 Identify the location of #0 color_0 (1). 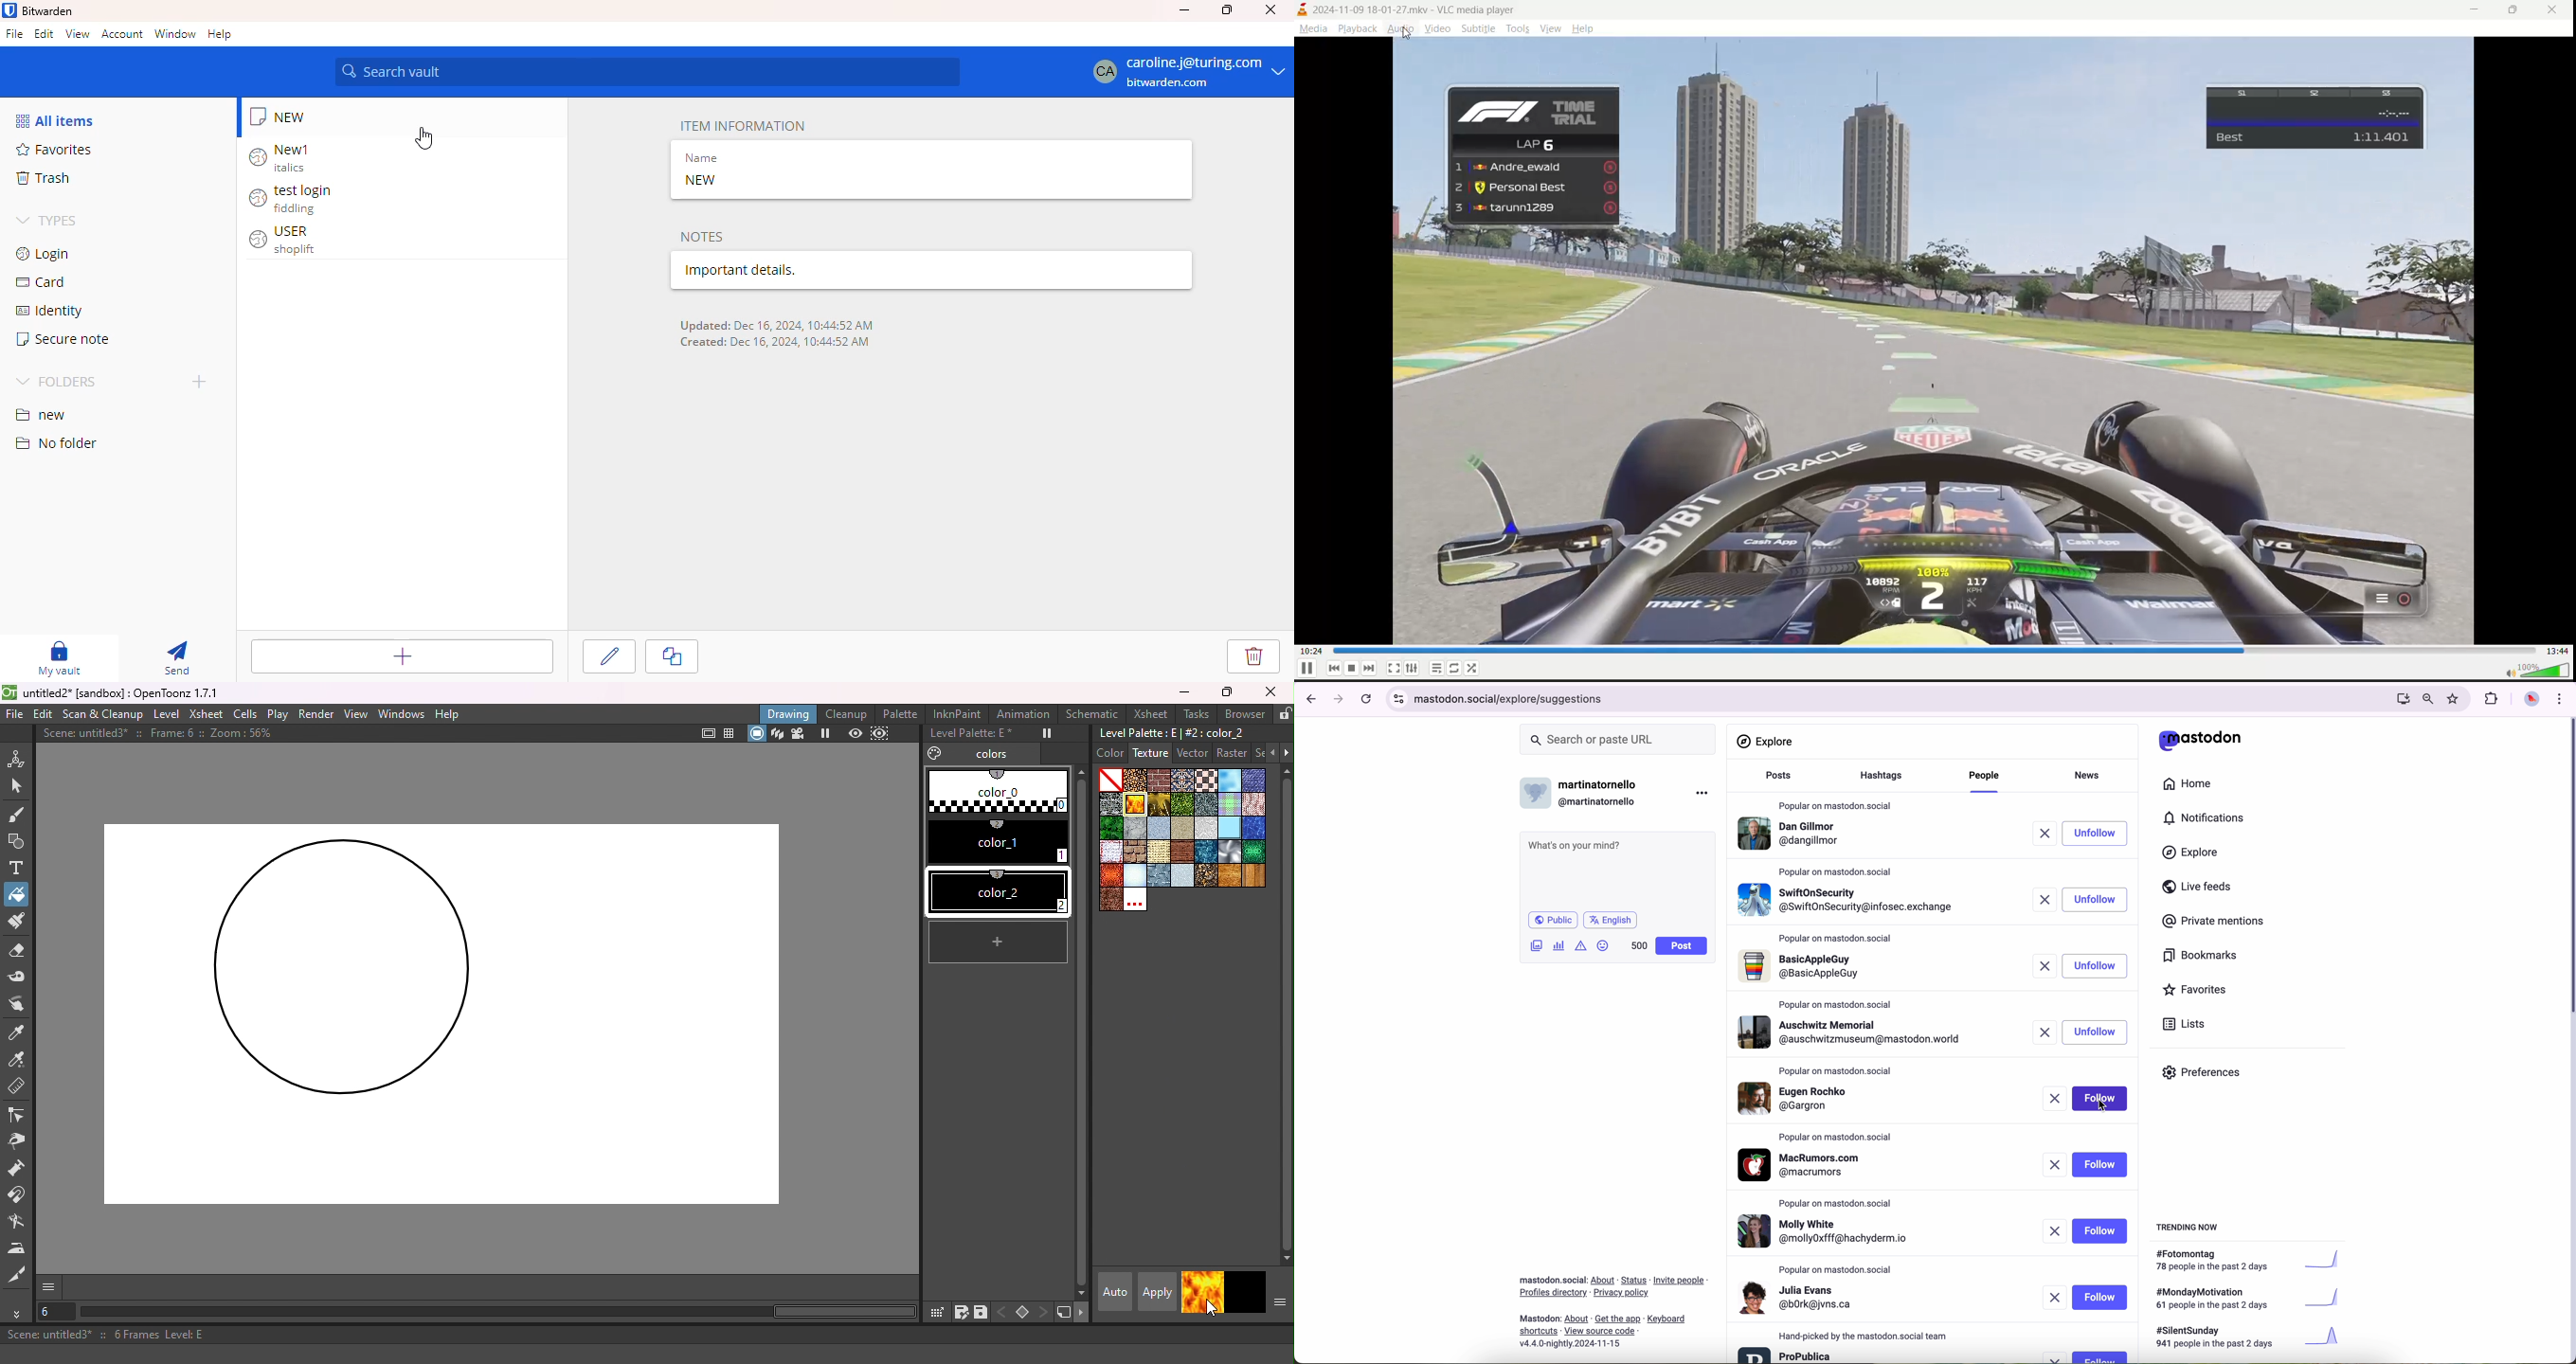
(996, 790).